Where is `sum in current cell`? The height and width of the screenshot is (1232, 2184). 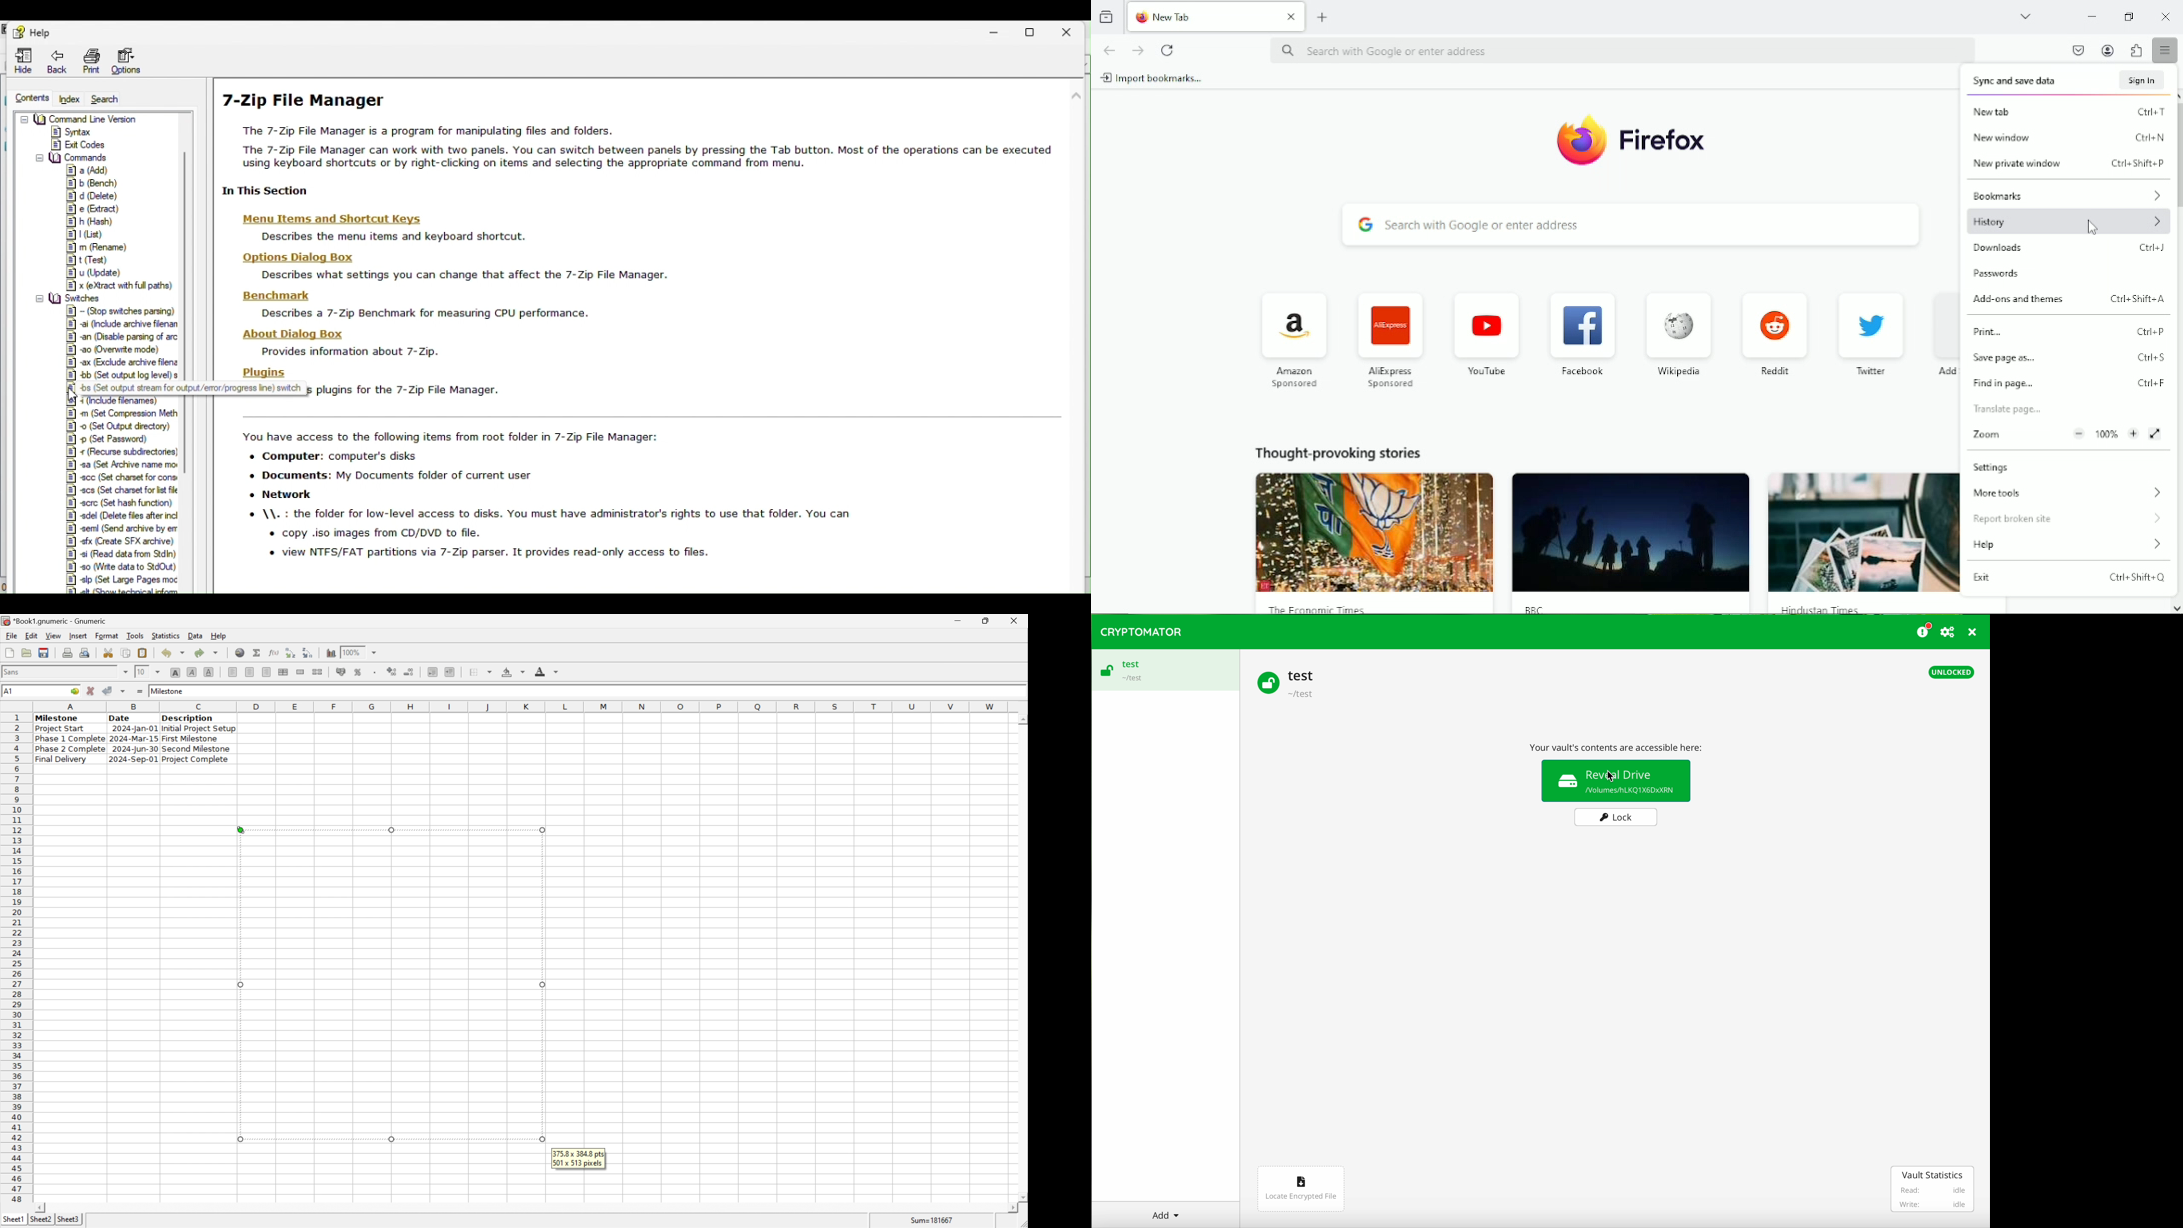
sum in current cell is located at coordinates (258, 653).